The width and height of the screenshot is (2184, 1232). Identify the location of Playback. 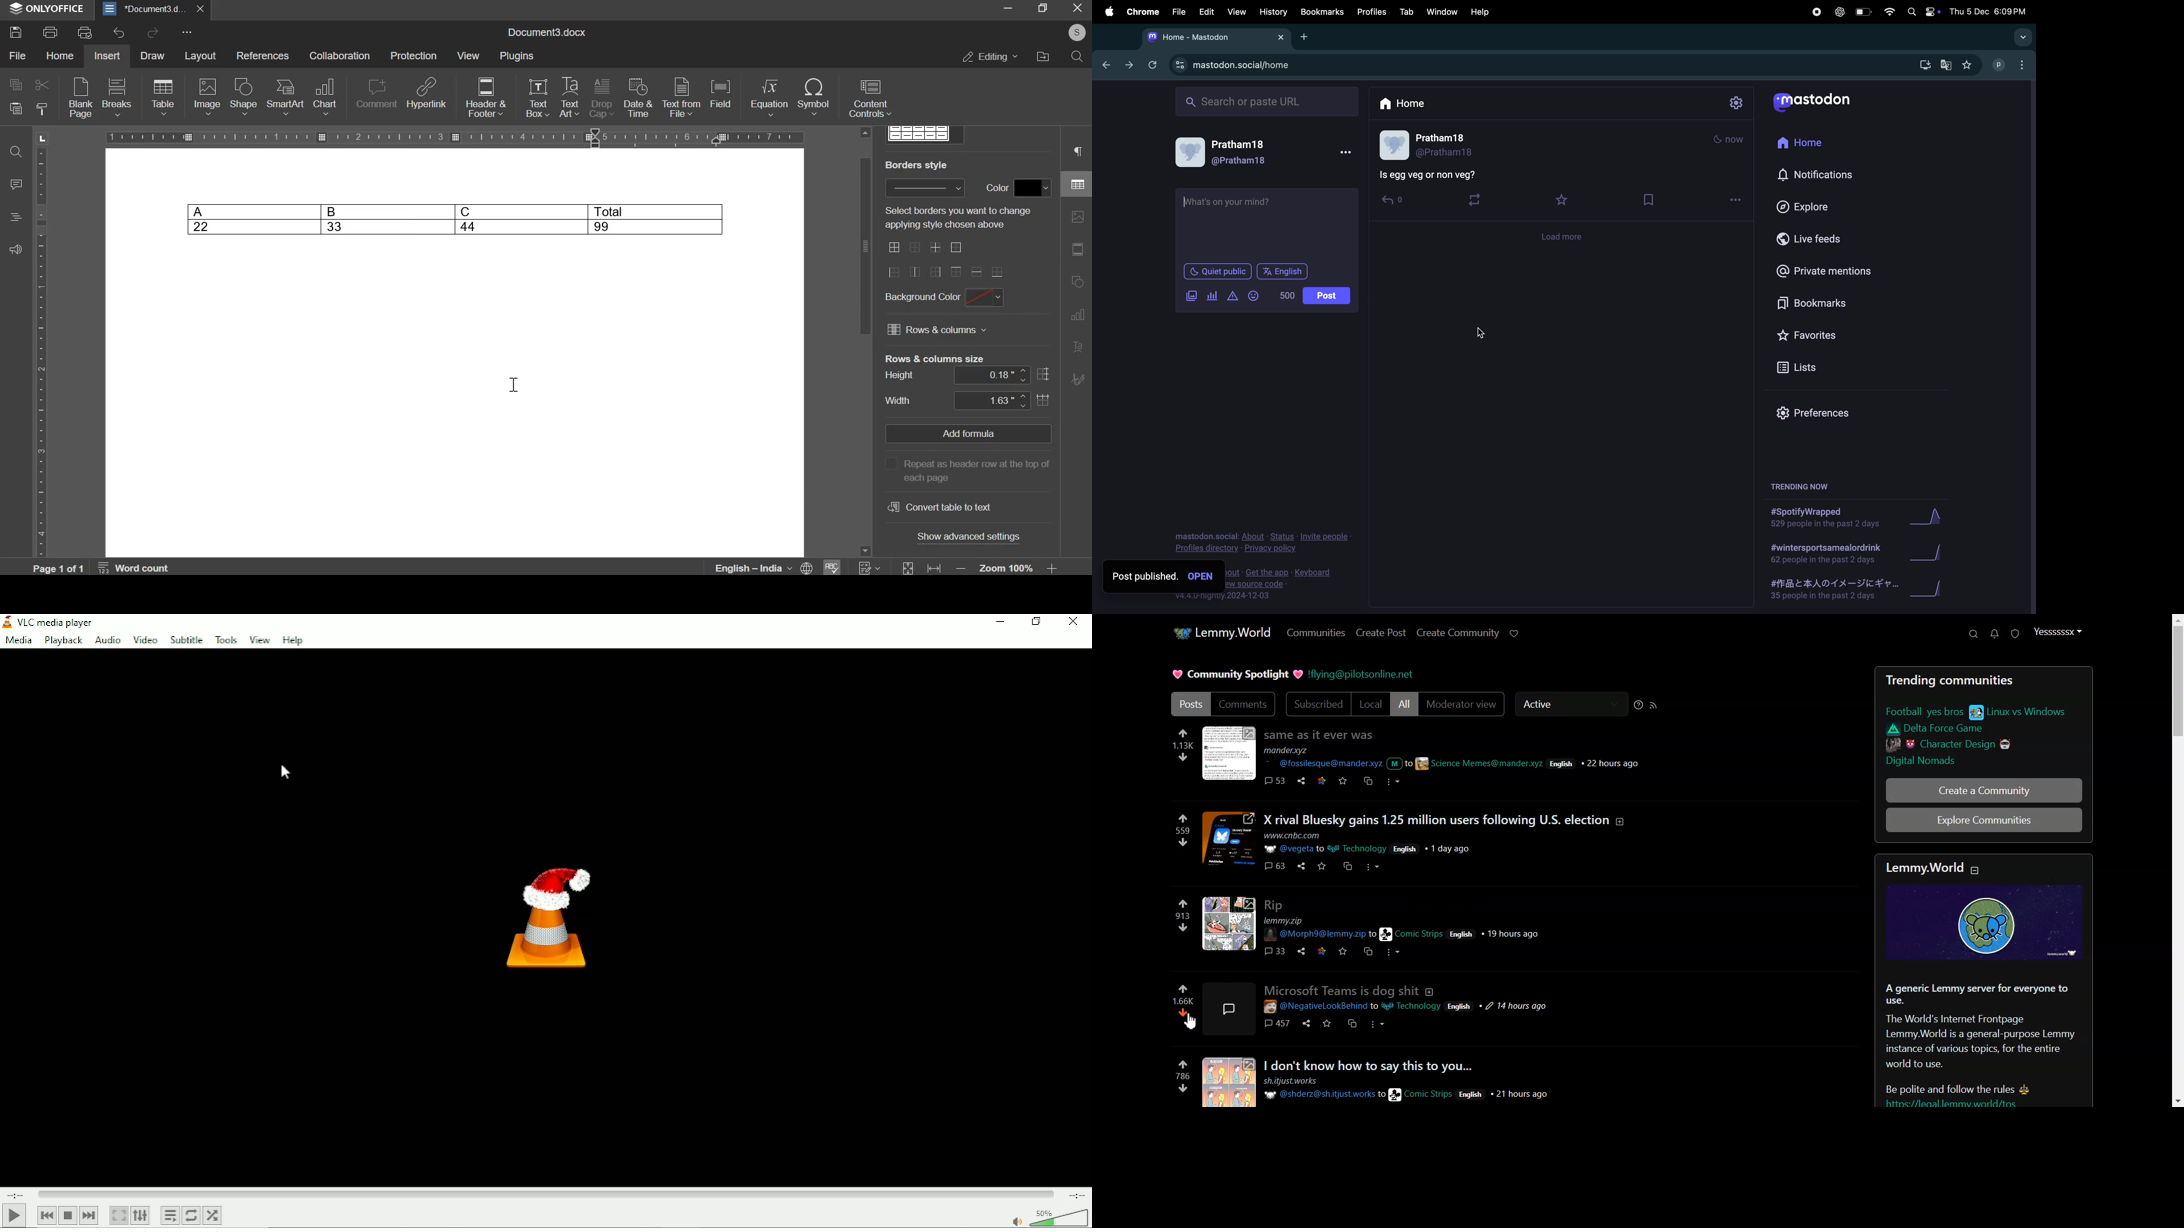
(61, 639).